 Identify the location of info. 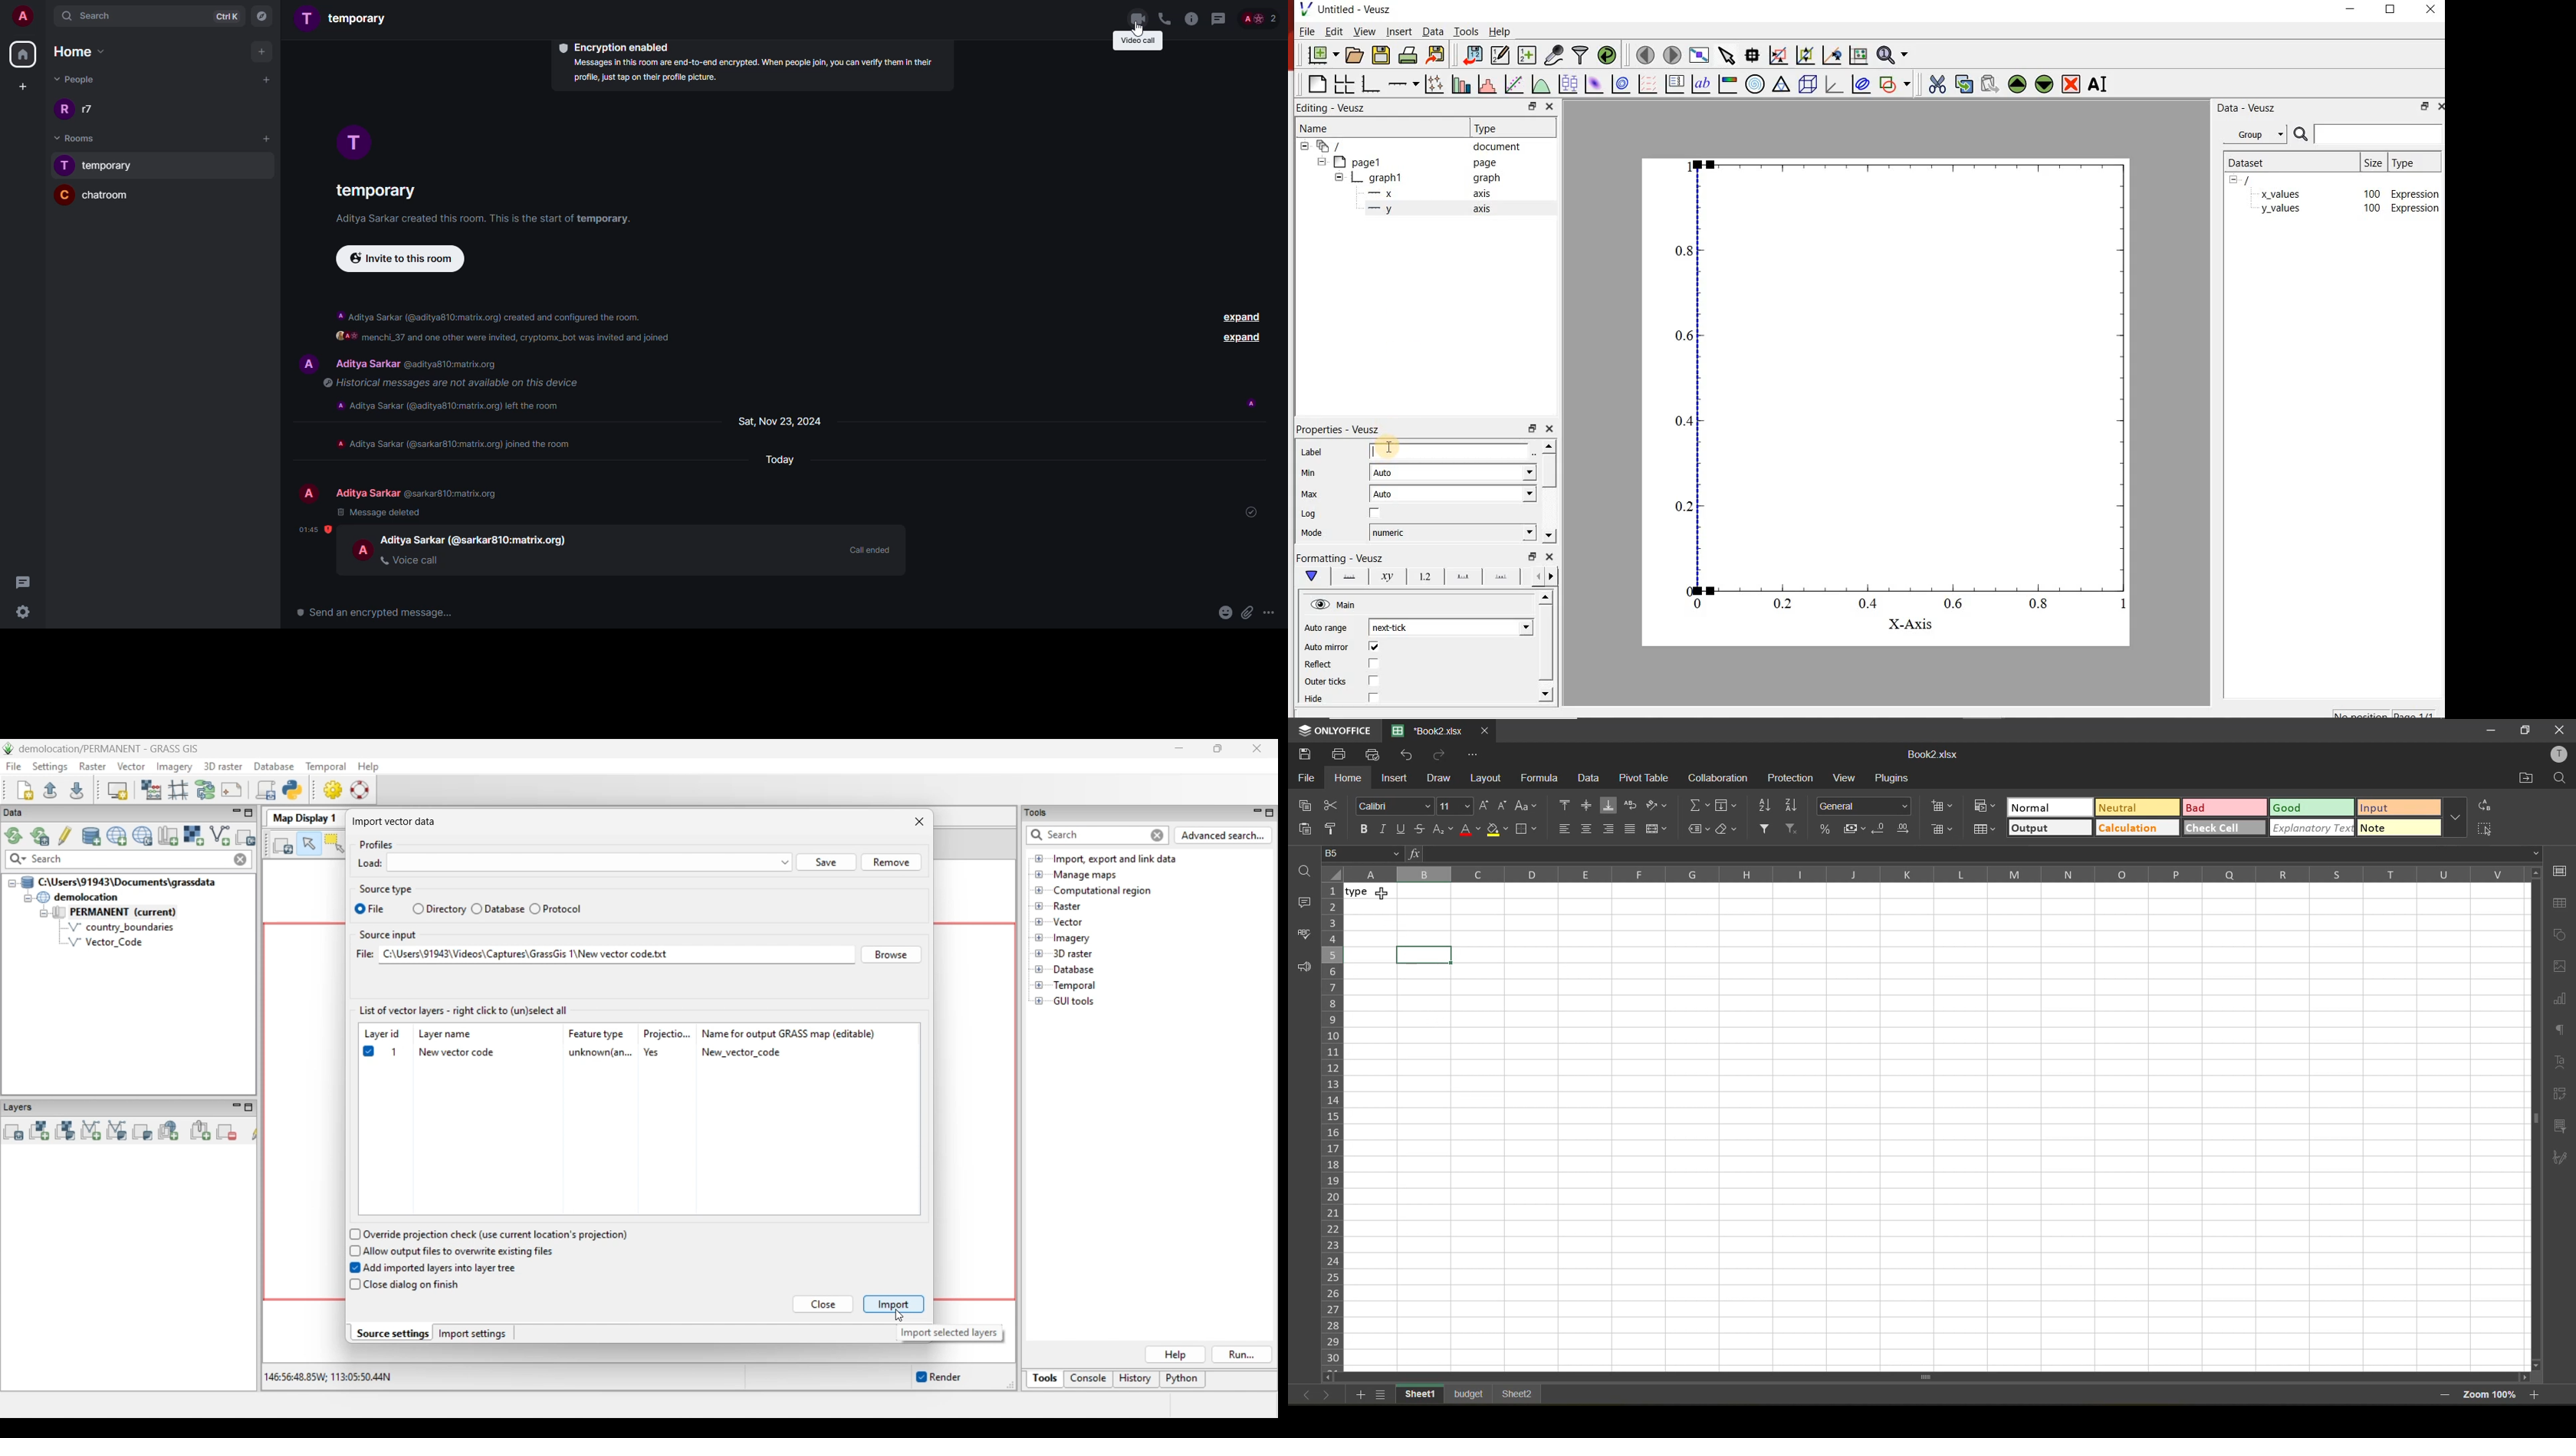
(1190, 19).